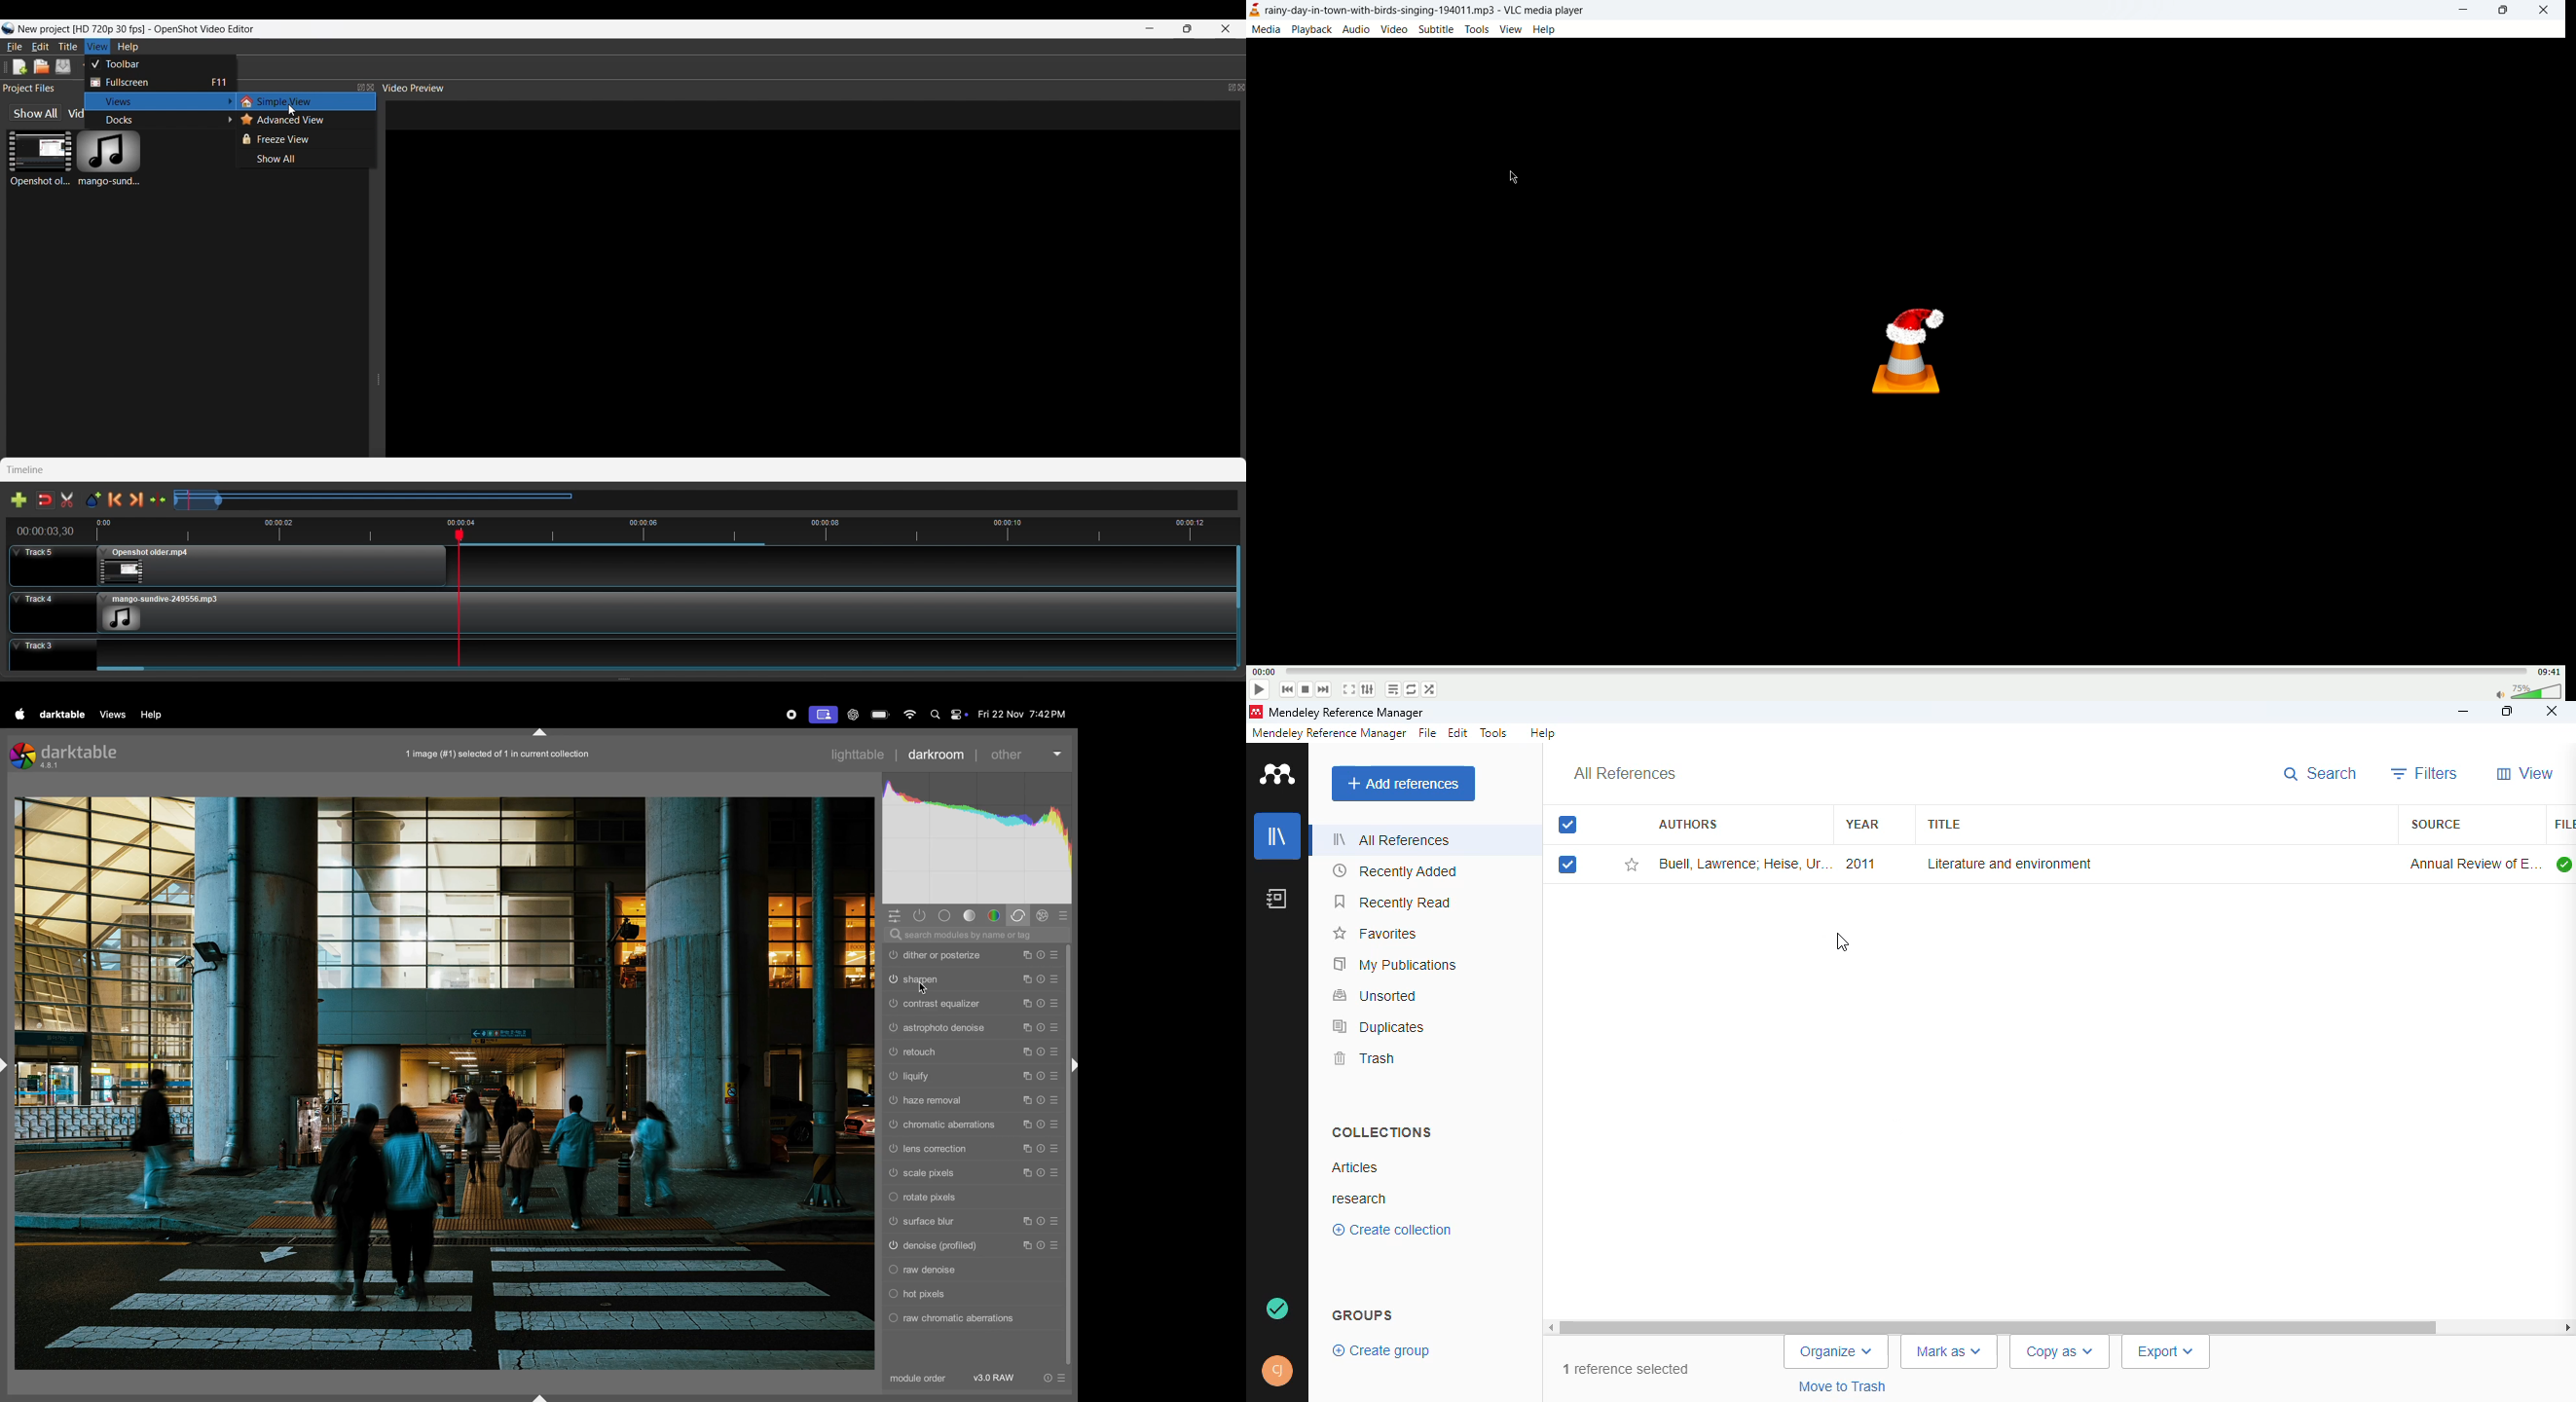 This screenshot has width=2576, height=1428. Describe the element at coordinates (75, 113) in the screenshot. I see `Video` at that location.